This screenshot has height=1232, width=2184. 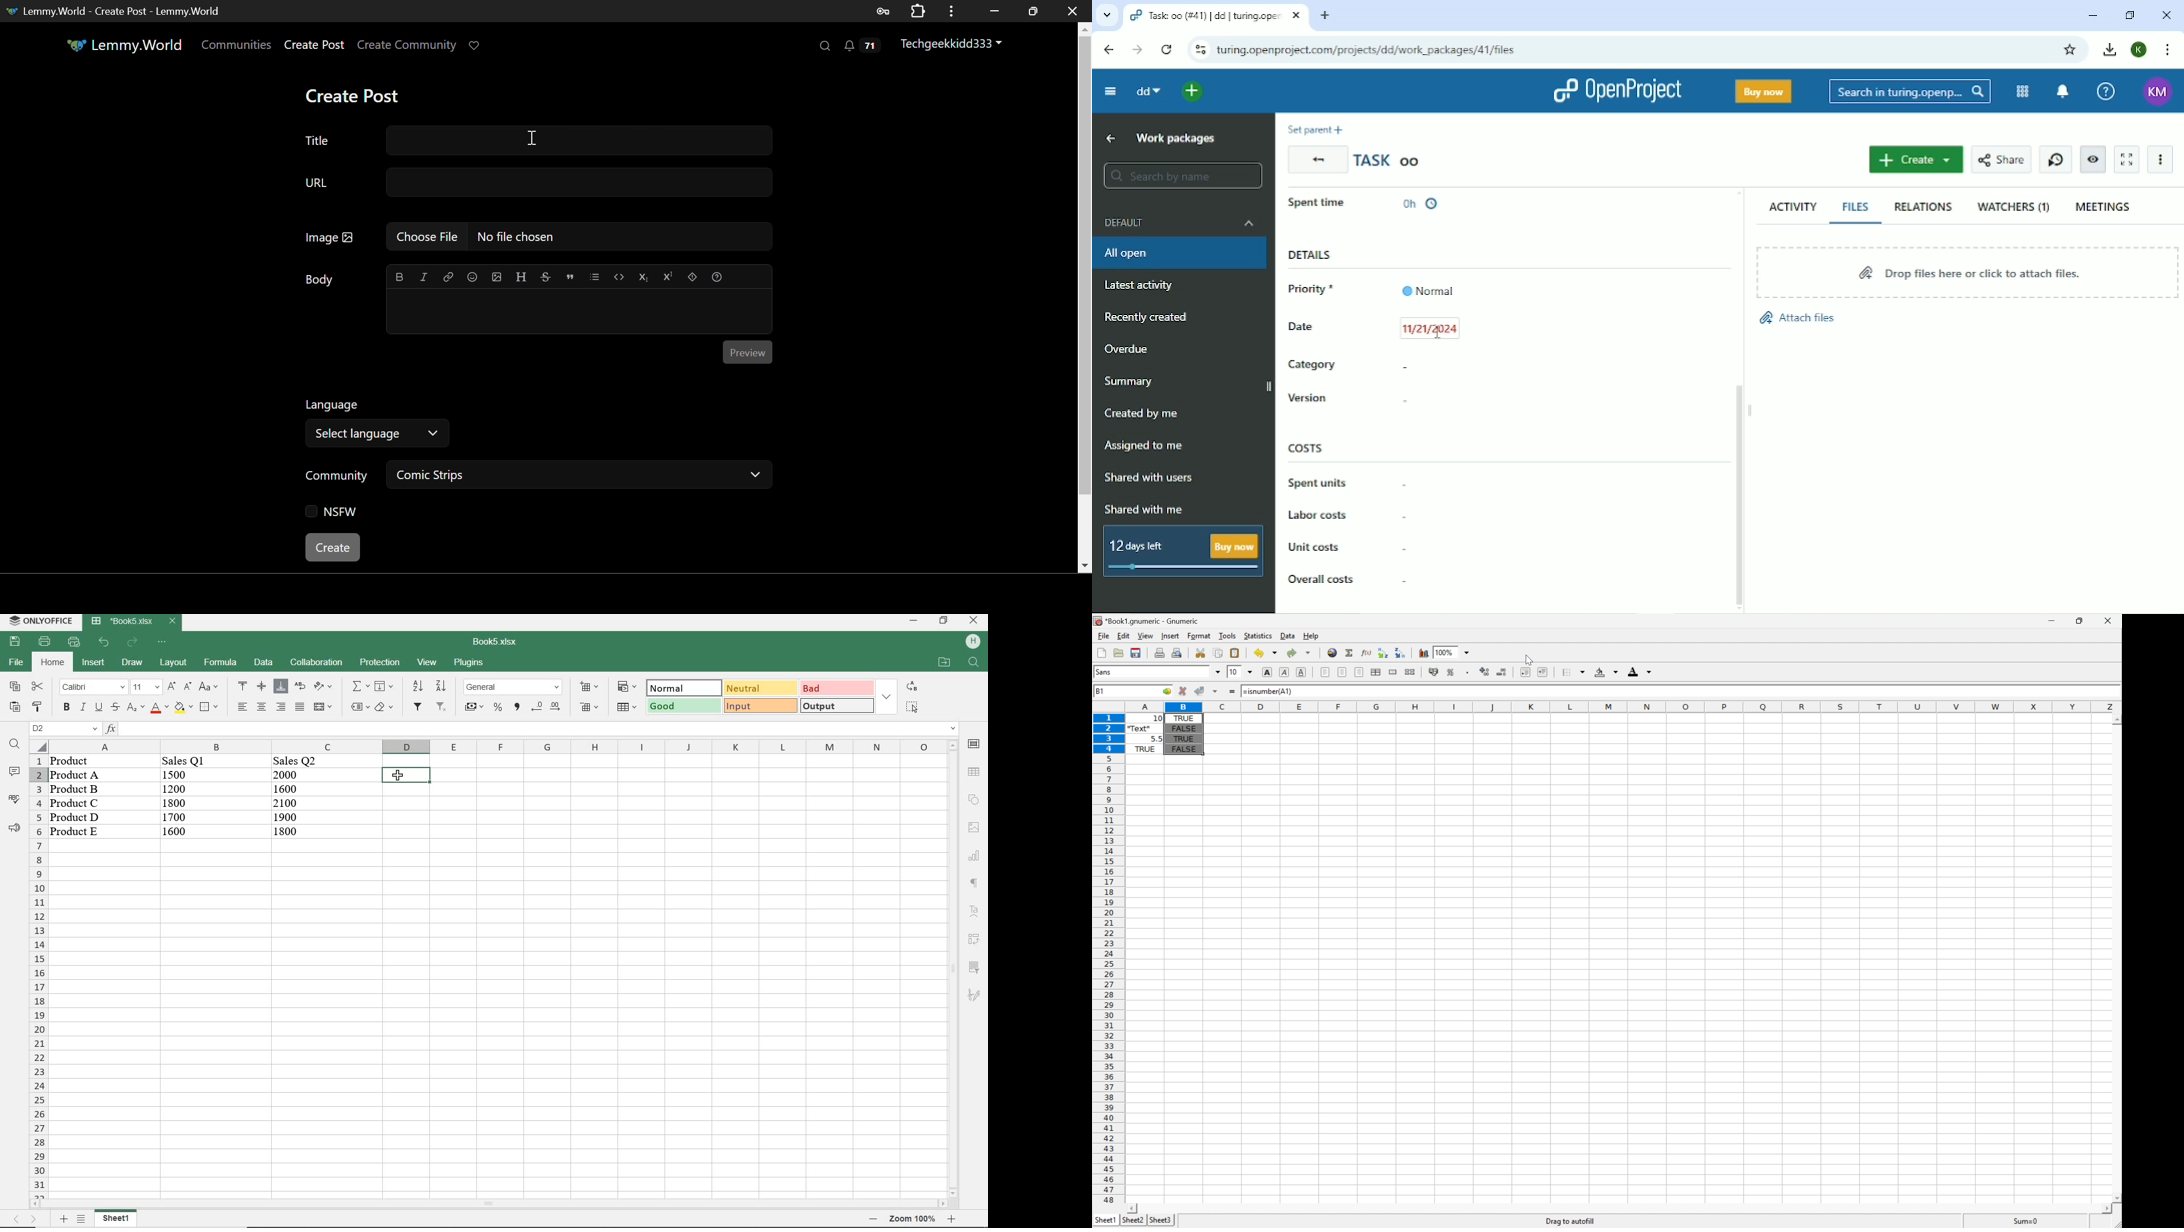 What do you see at coordinates (114, 707) in the screenshot?
I see `strikethrough` at bounding box center [114, 707].